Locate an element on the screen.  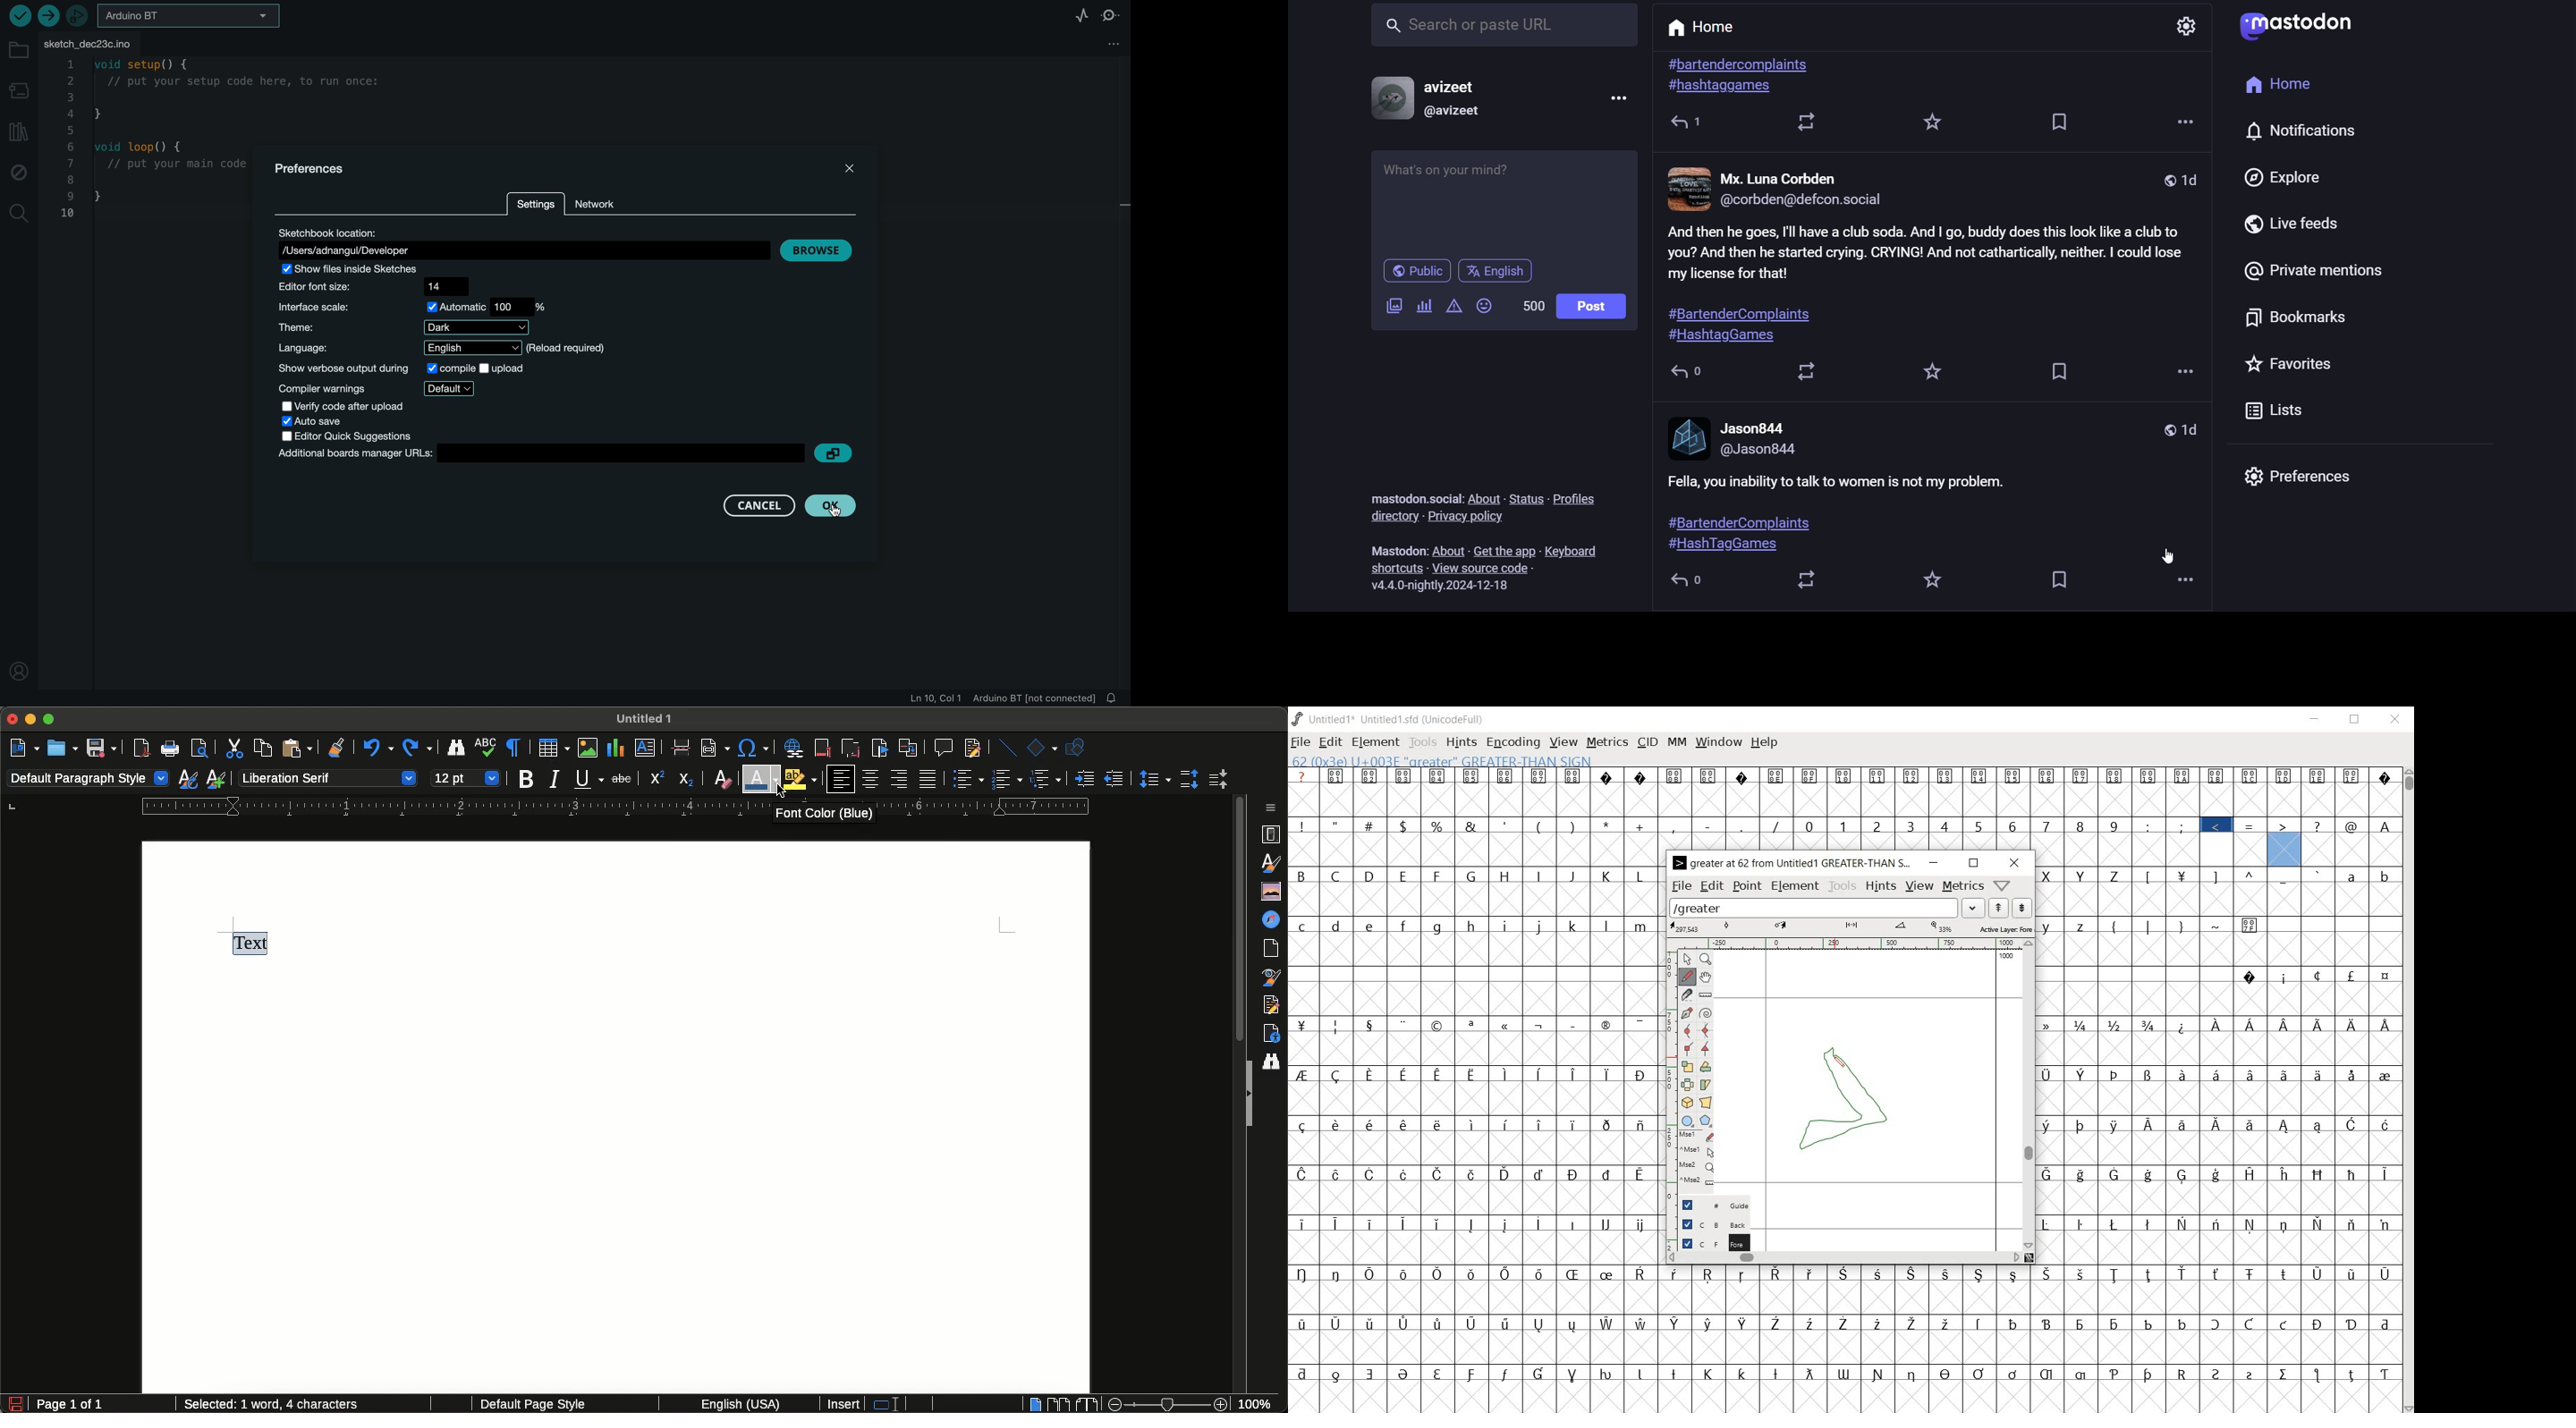
Single-page view is located at coordinates (1034, 1404).